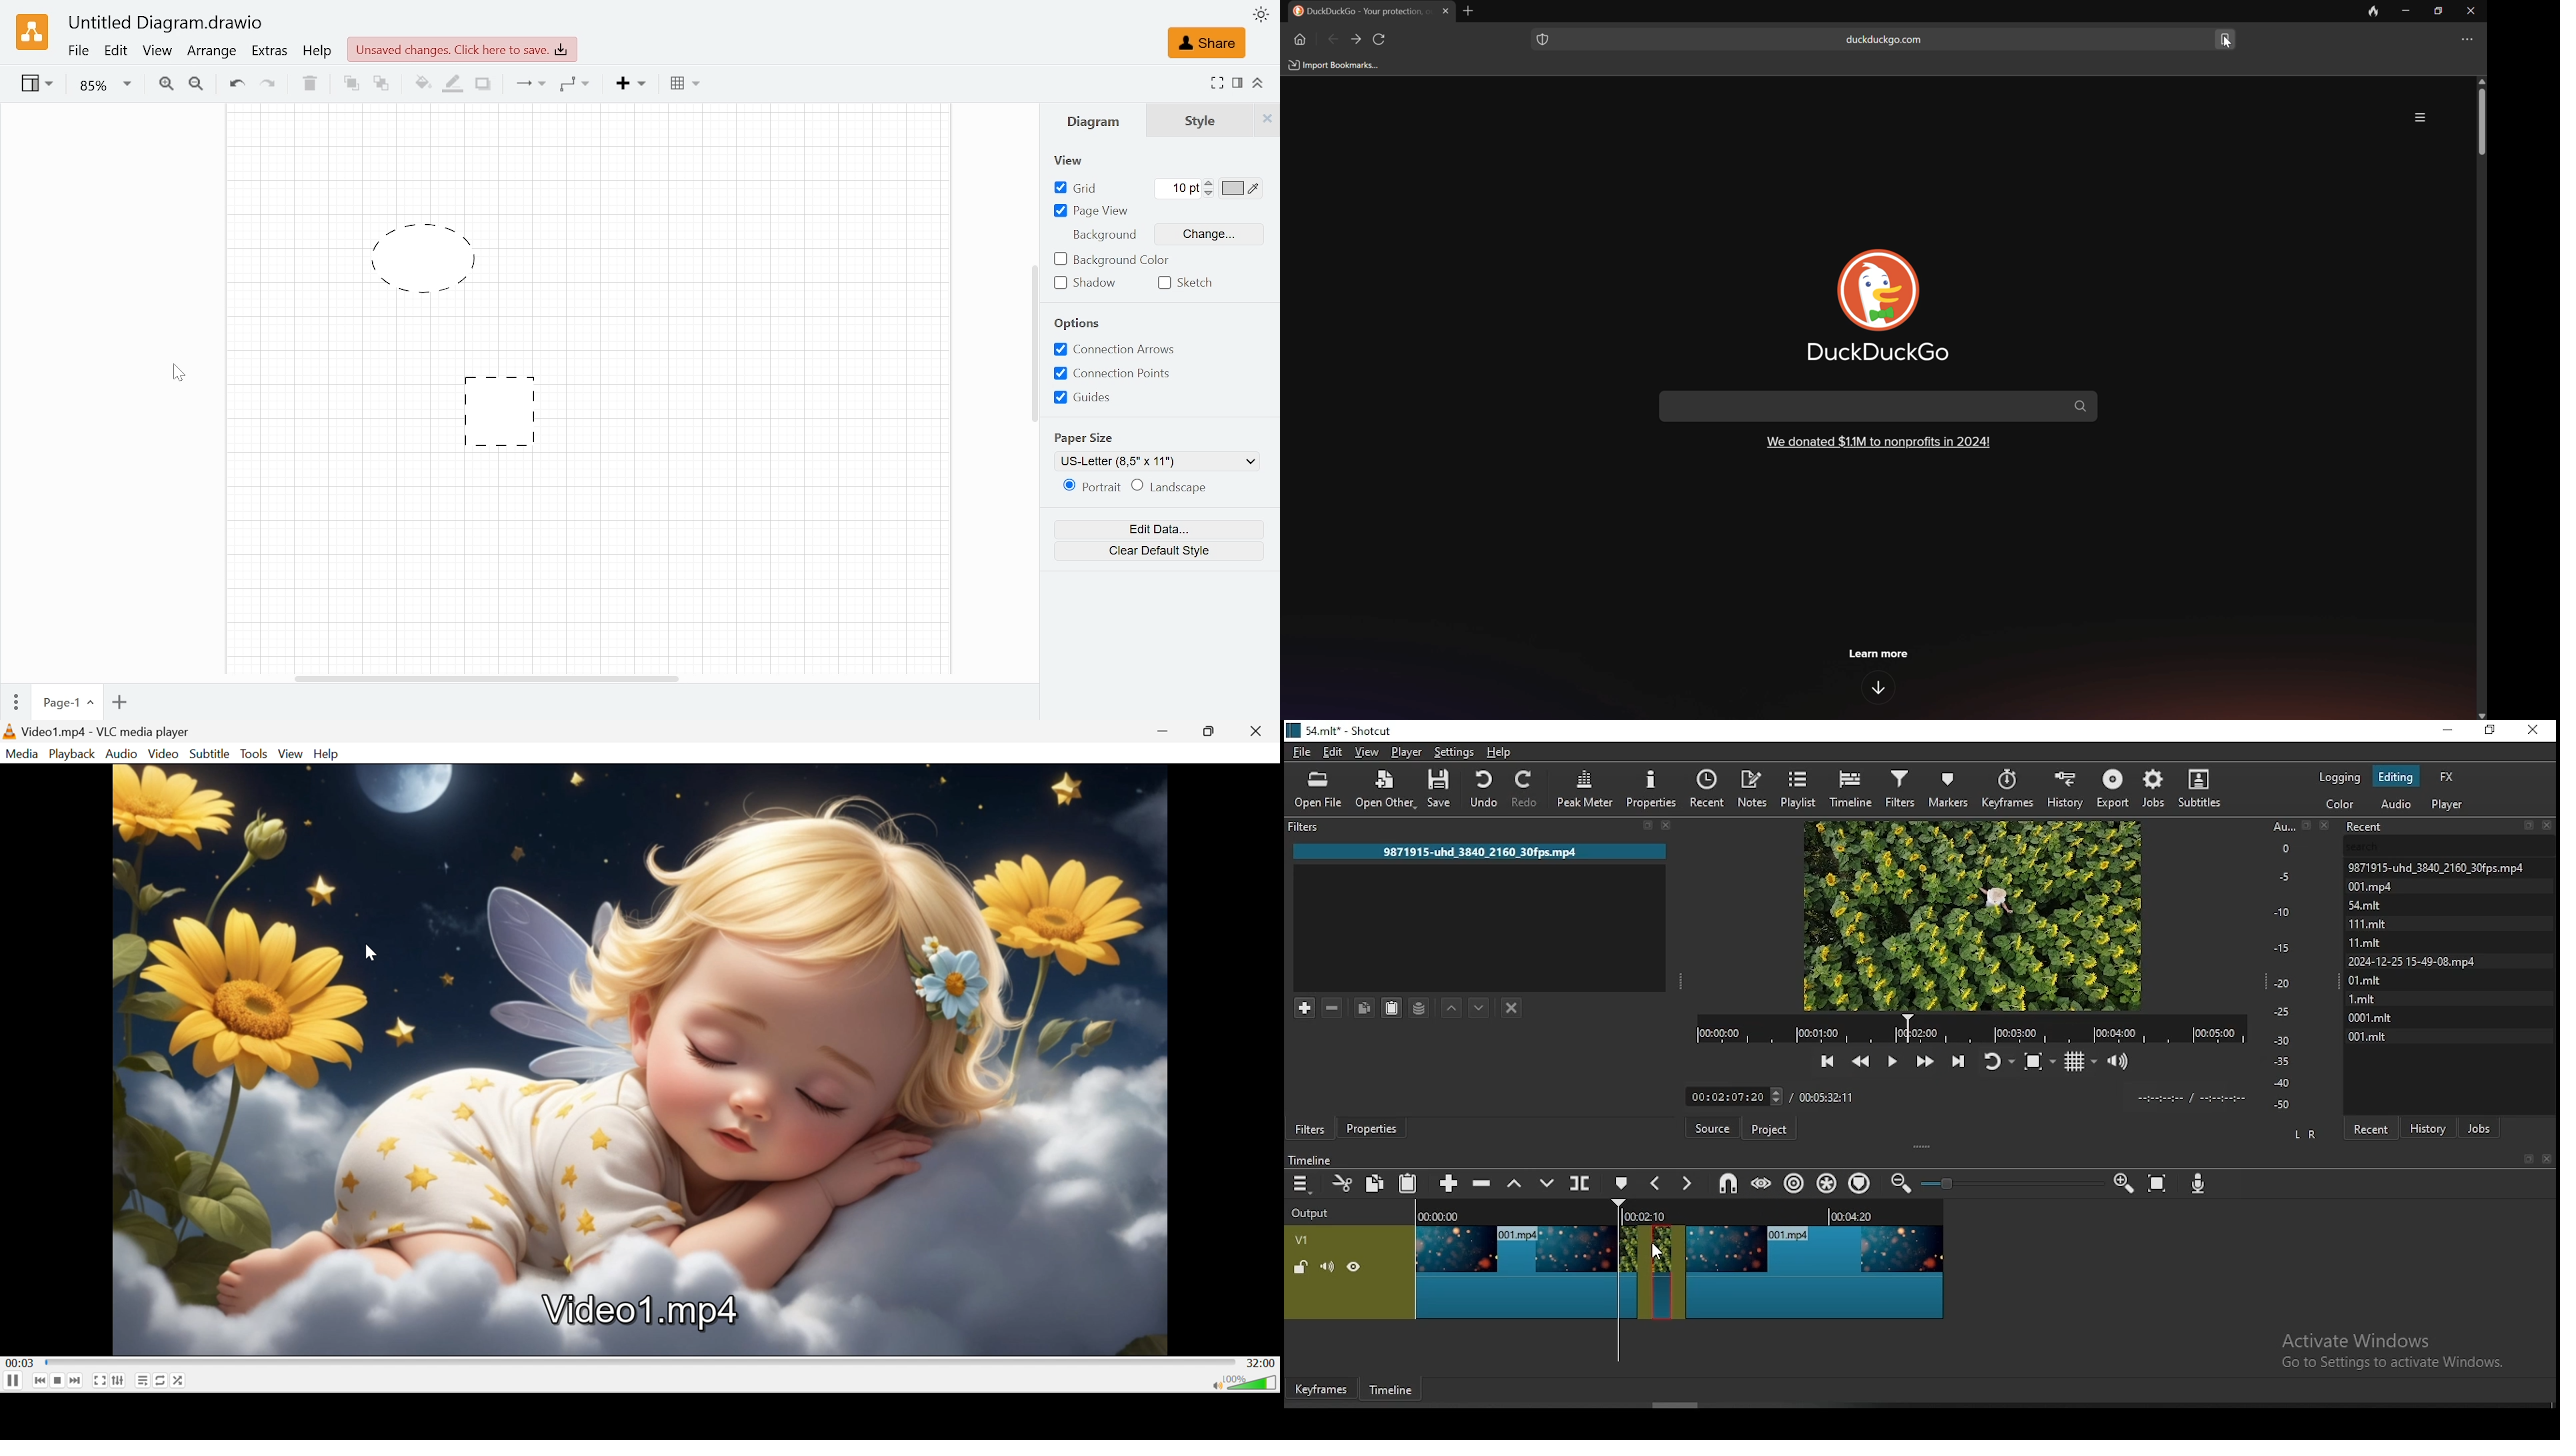 The height and width of the screenshot is (1456, 2576). What do you see at coordinates (1489, 853) in the screenshot?
I see `9871915-uhd 3840 2160 30fps.mp4` at bounding box center [1489, 853].